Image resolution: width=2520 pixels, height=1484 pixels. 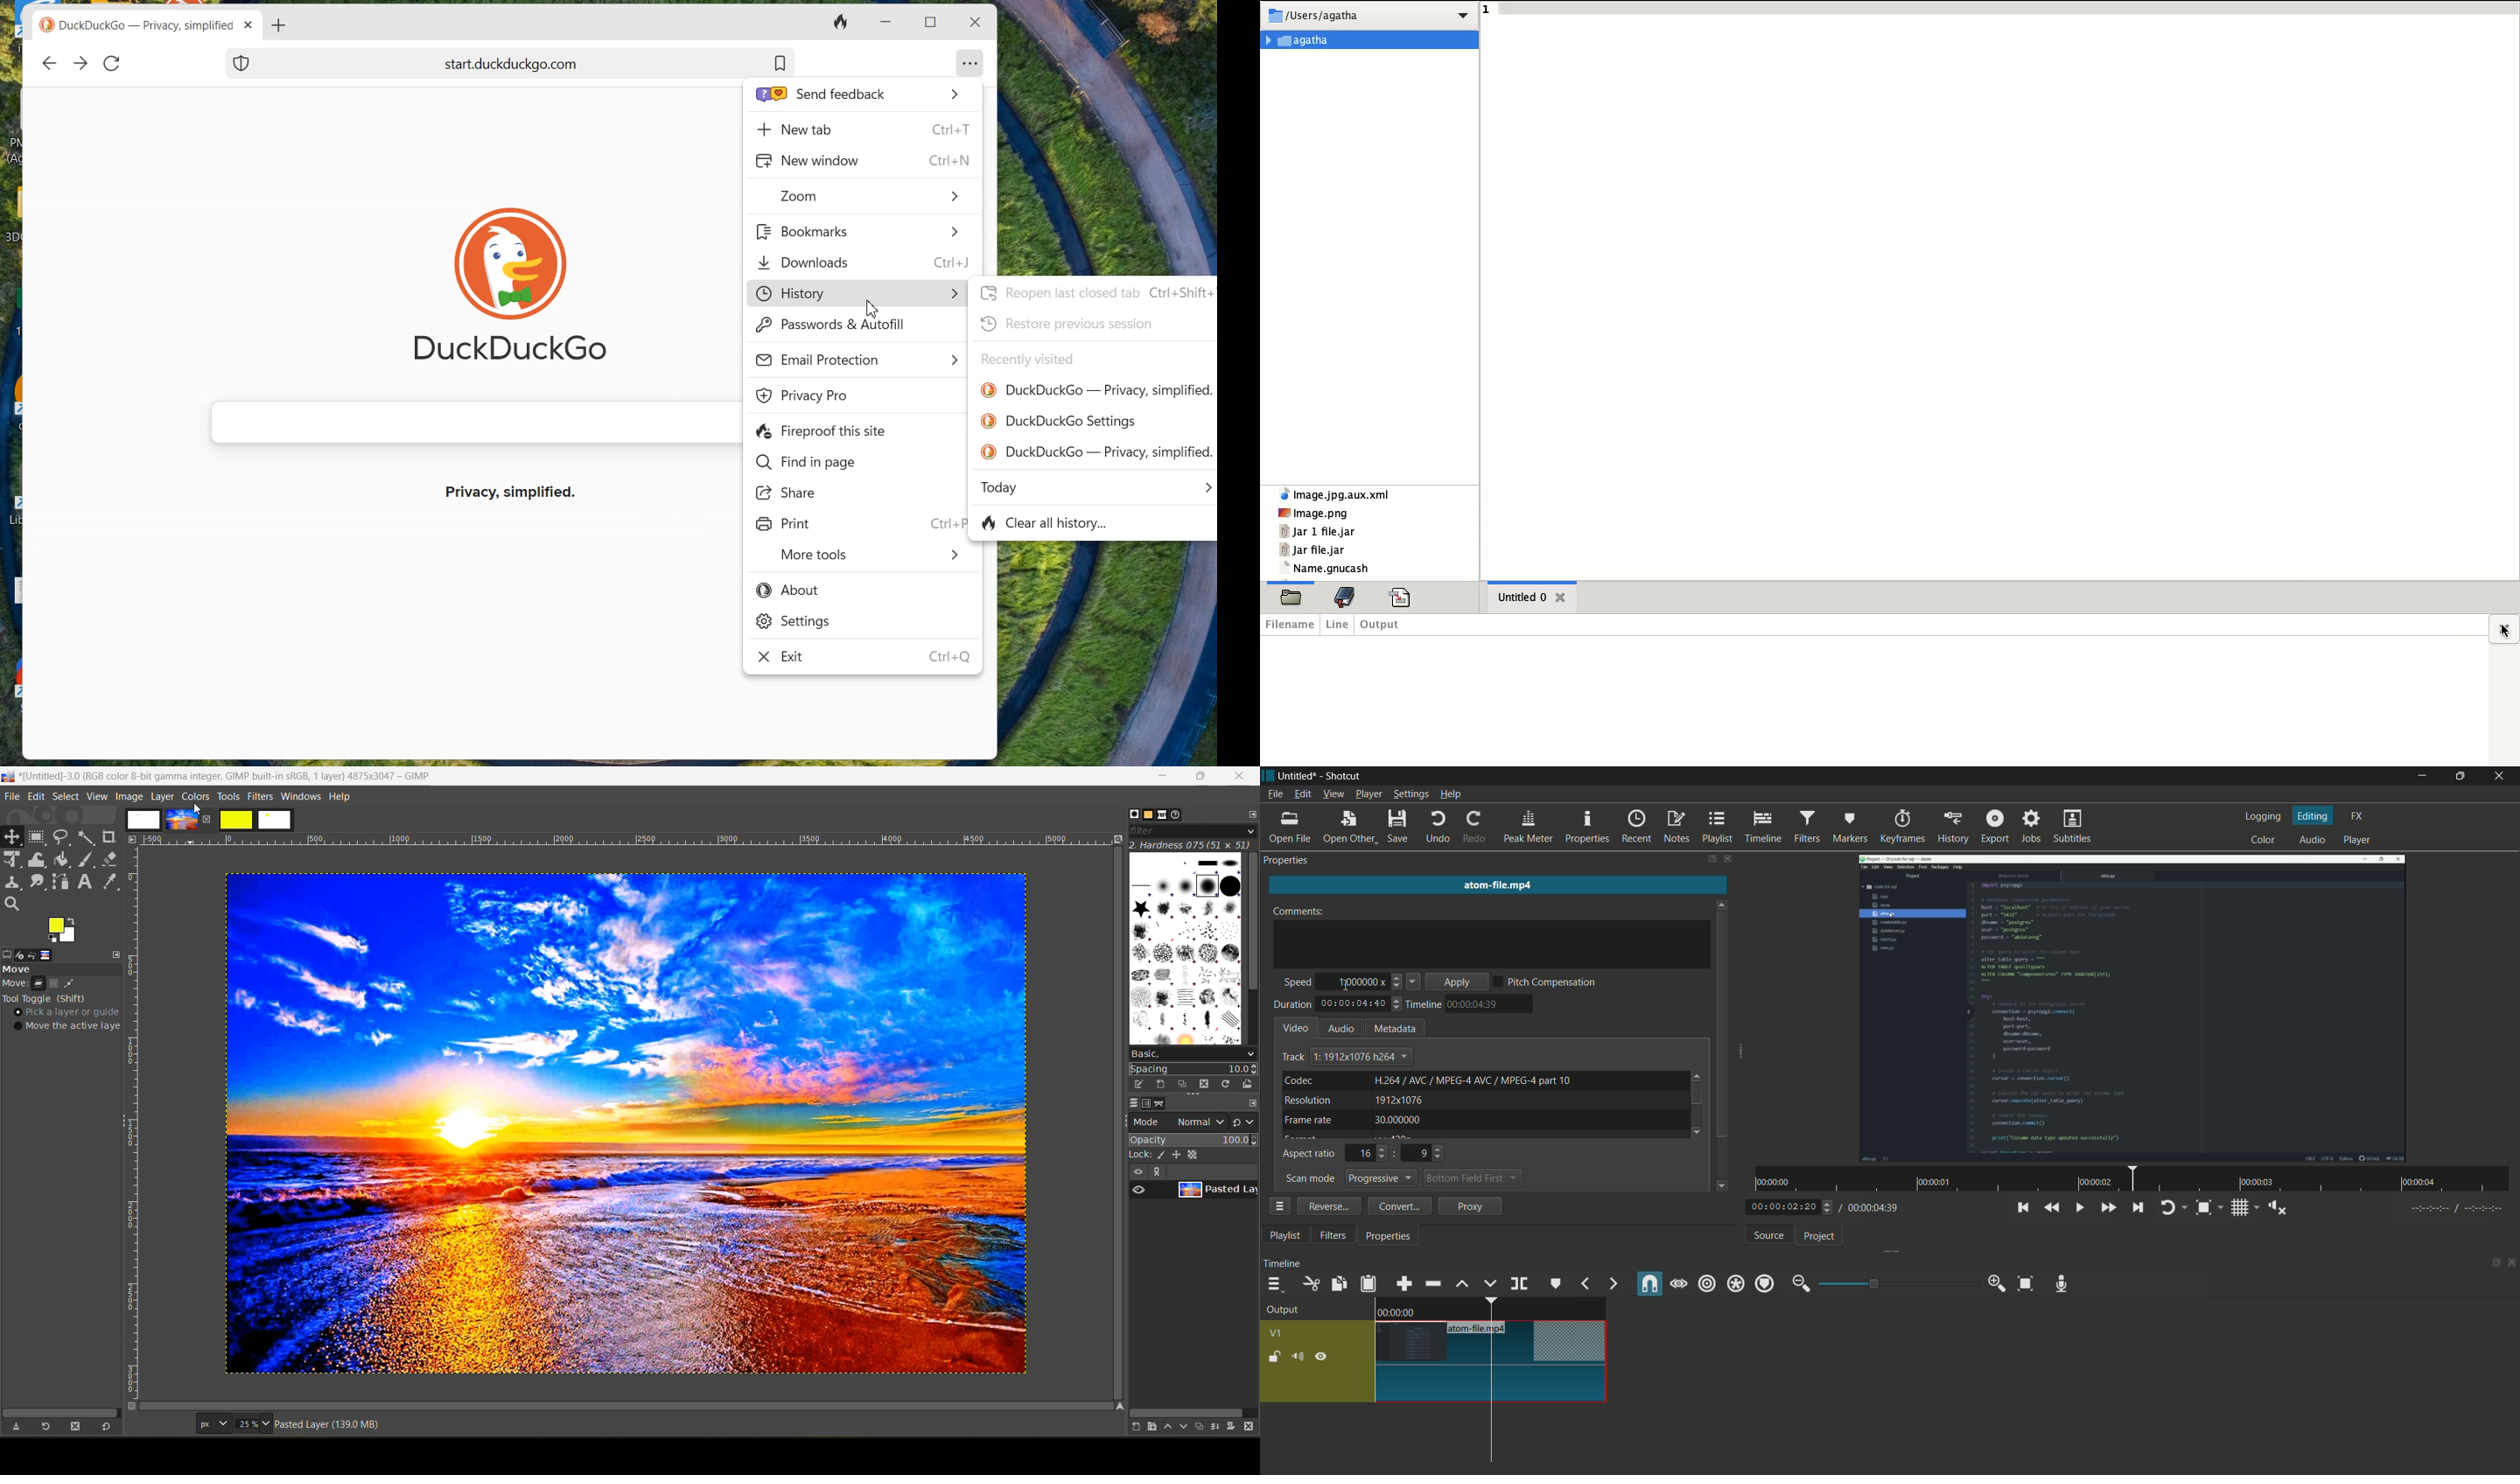 What do you see at coordinates (2263, 841) in the screenshot?
I see `color` at bounding box center [2263, 841].